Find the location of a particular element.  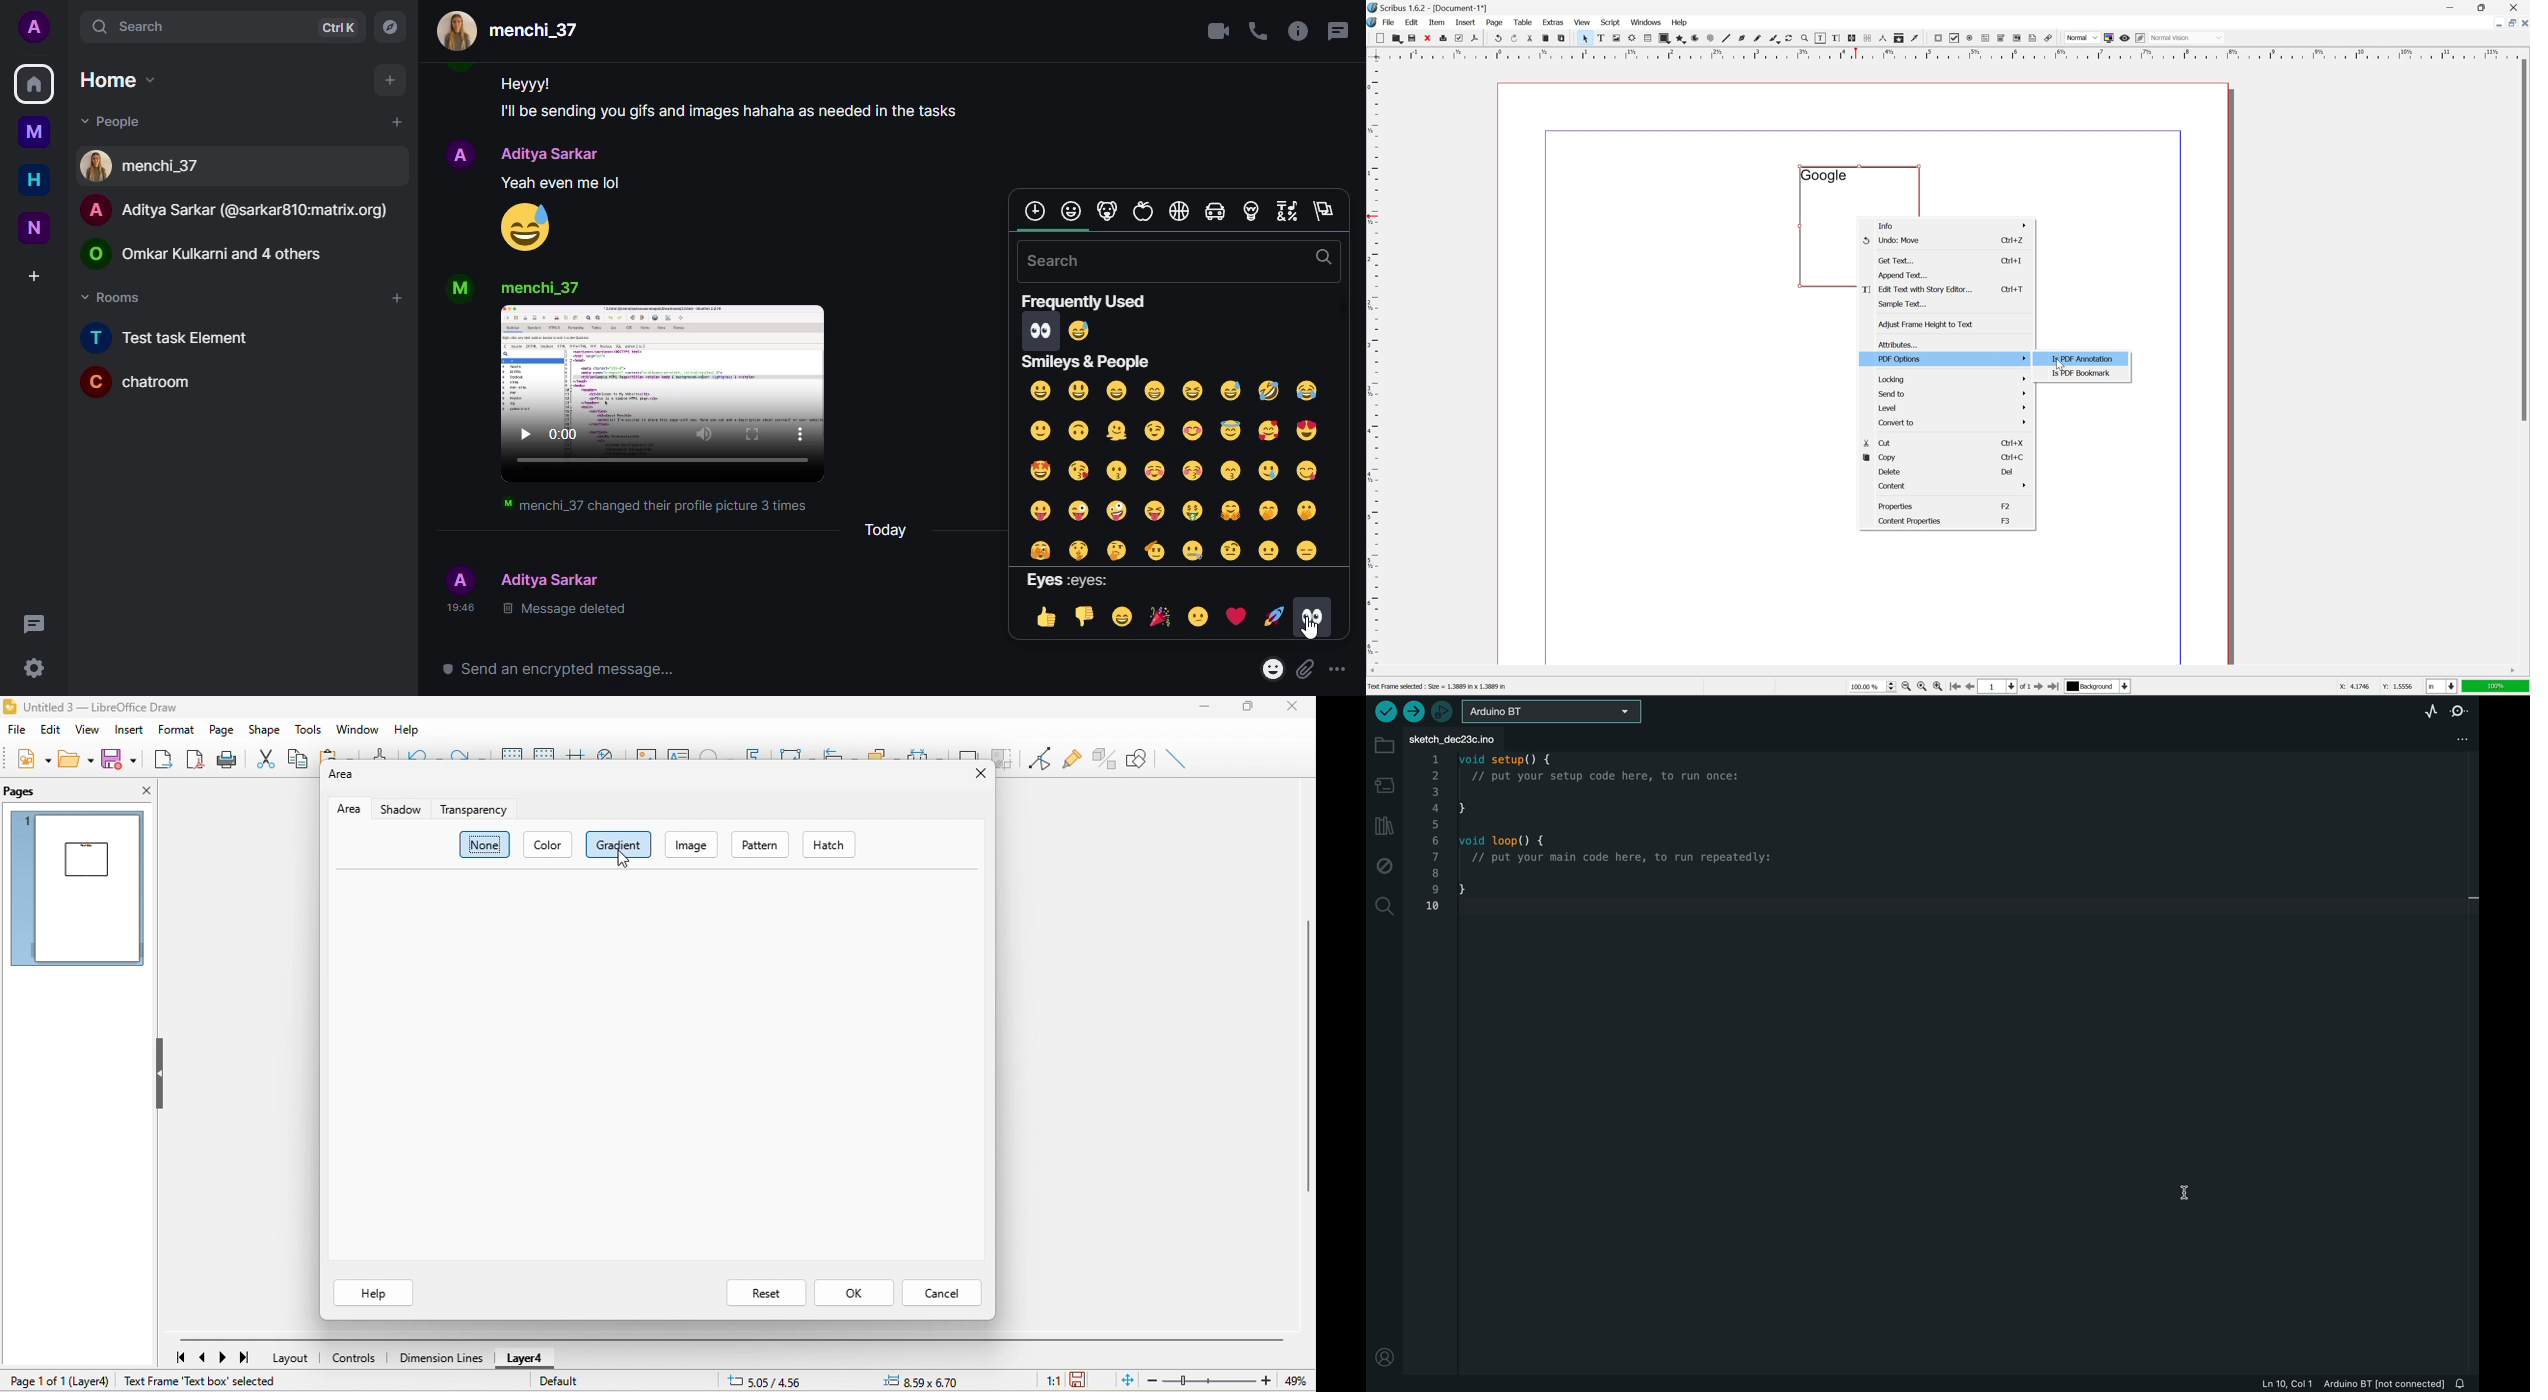

arc is located at coordinates (1696, 38).